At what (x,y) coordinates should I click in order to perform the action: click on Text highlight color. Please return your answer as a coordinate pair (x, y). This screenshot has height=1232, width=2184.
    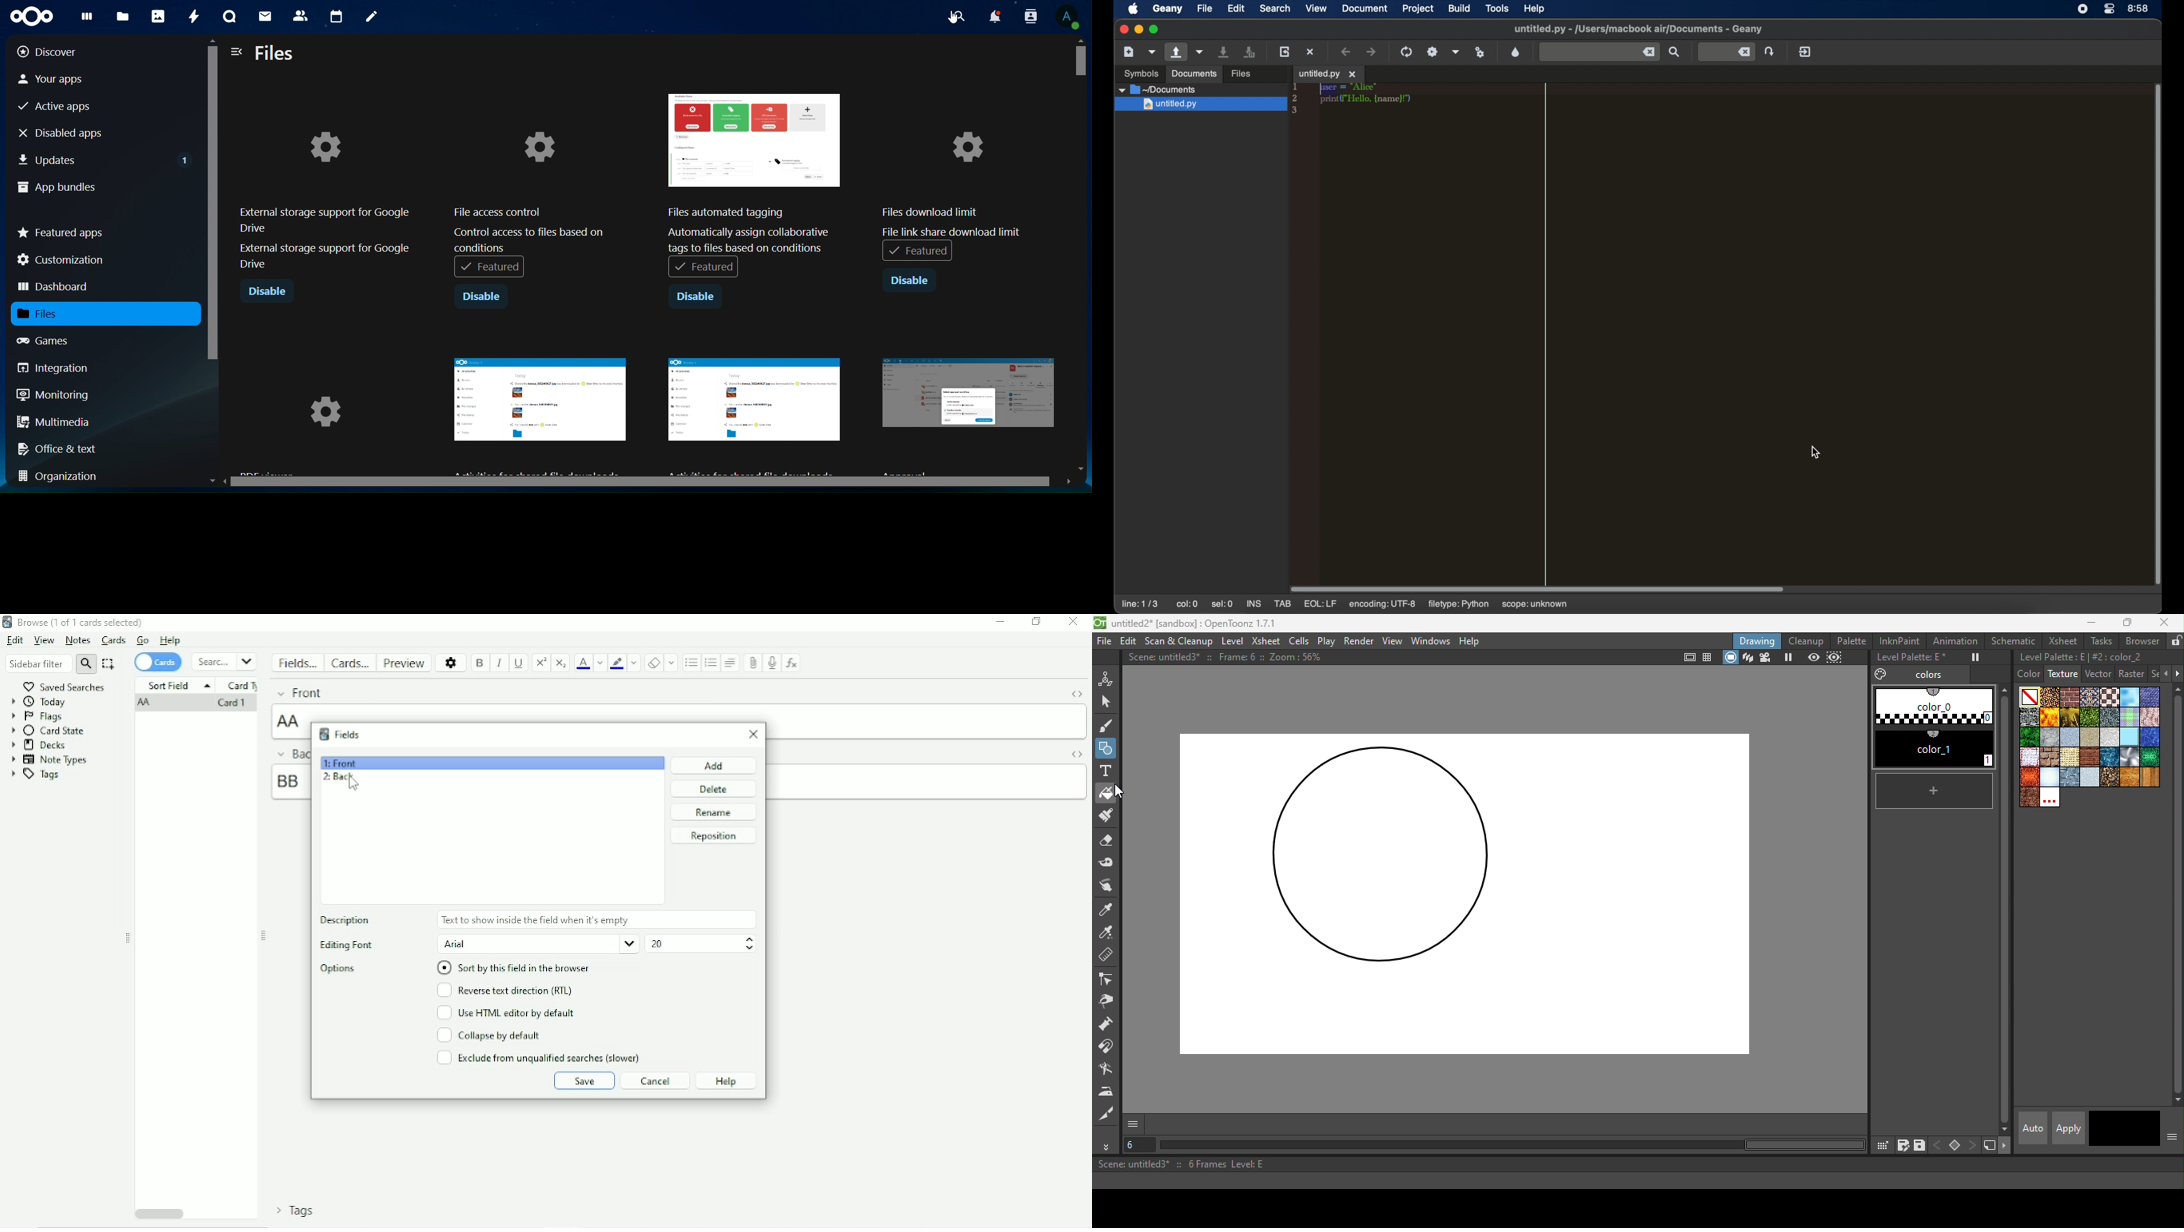
    Looking at the image, I should click on (617, 663).